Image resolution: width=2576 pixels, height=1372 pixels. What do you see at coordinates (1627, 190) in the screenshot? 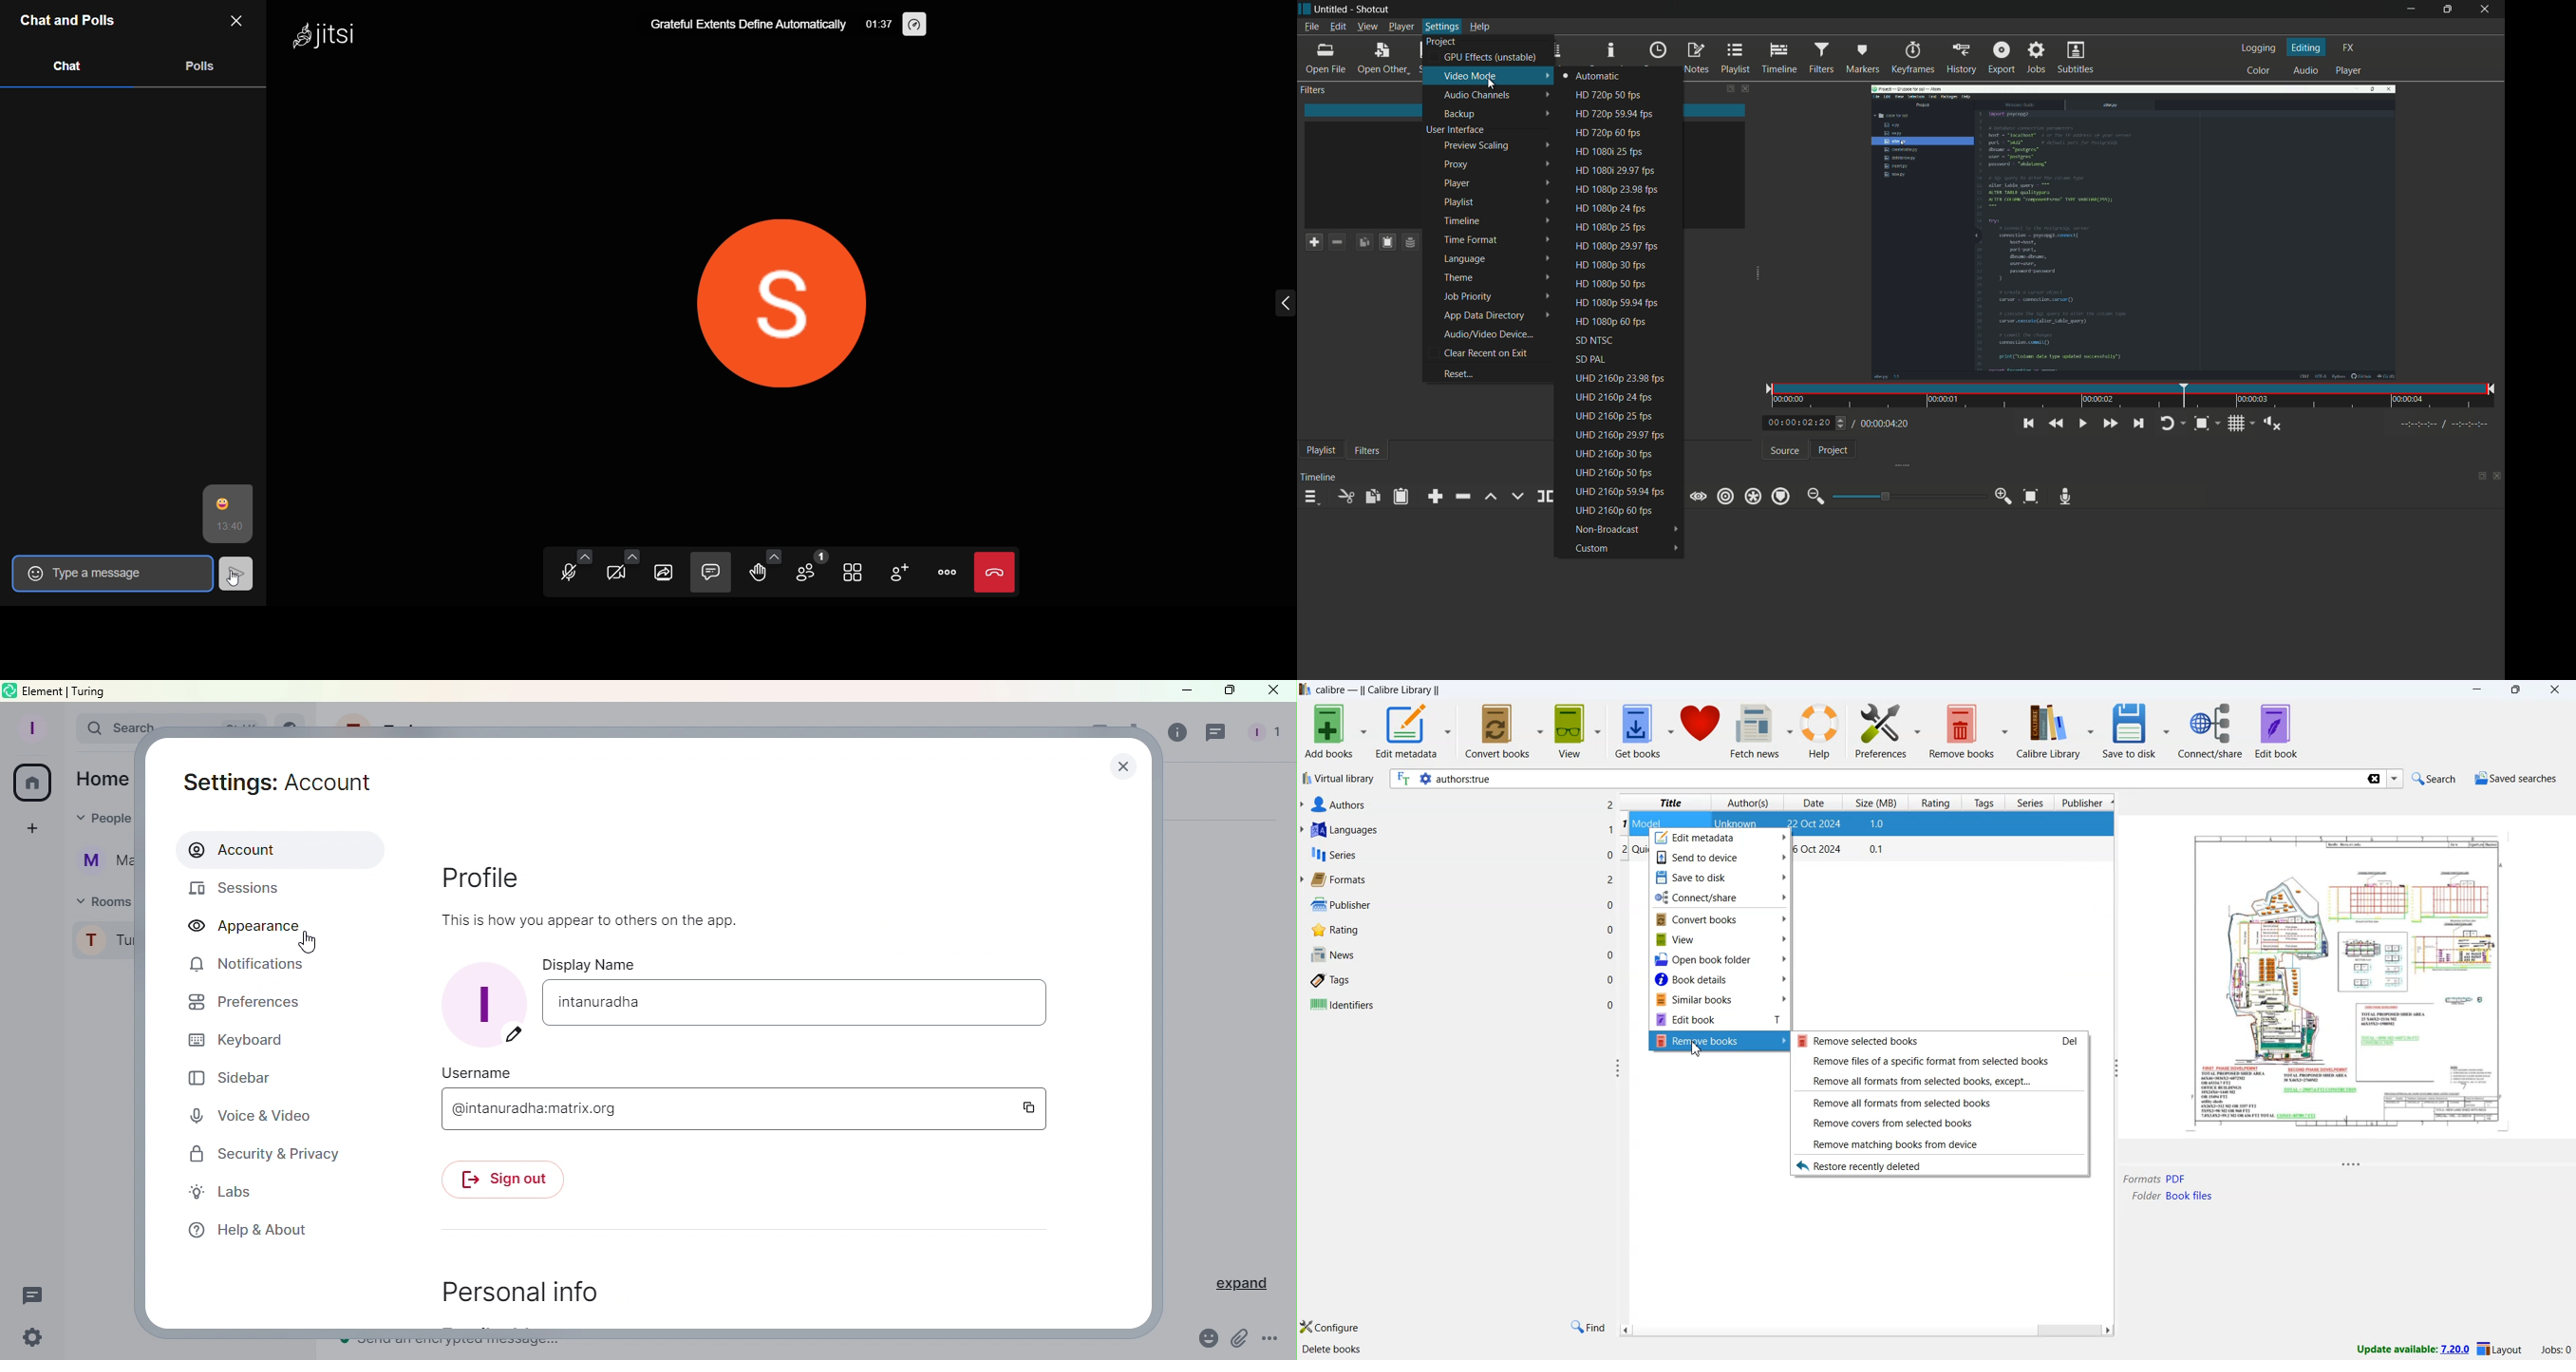
I see `hd 1080p 23.98 fps` at bounding box center [1627, 190].